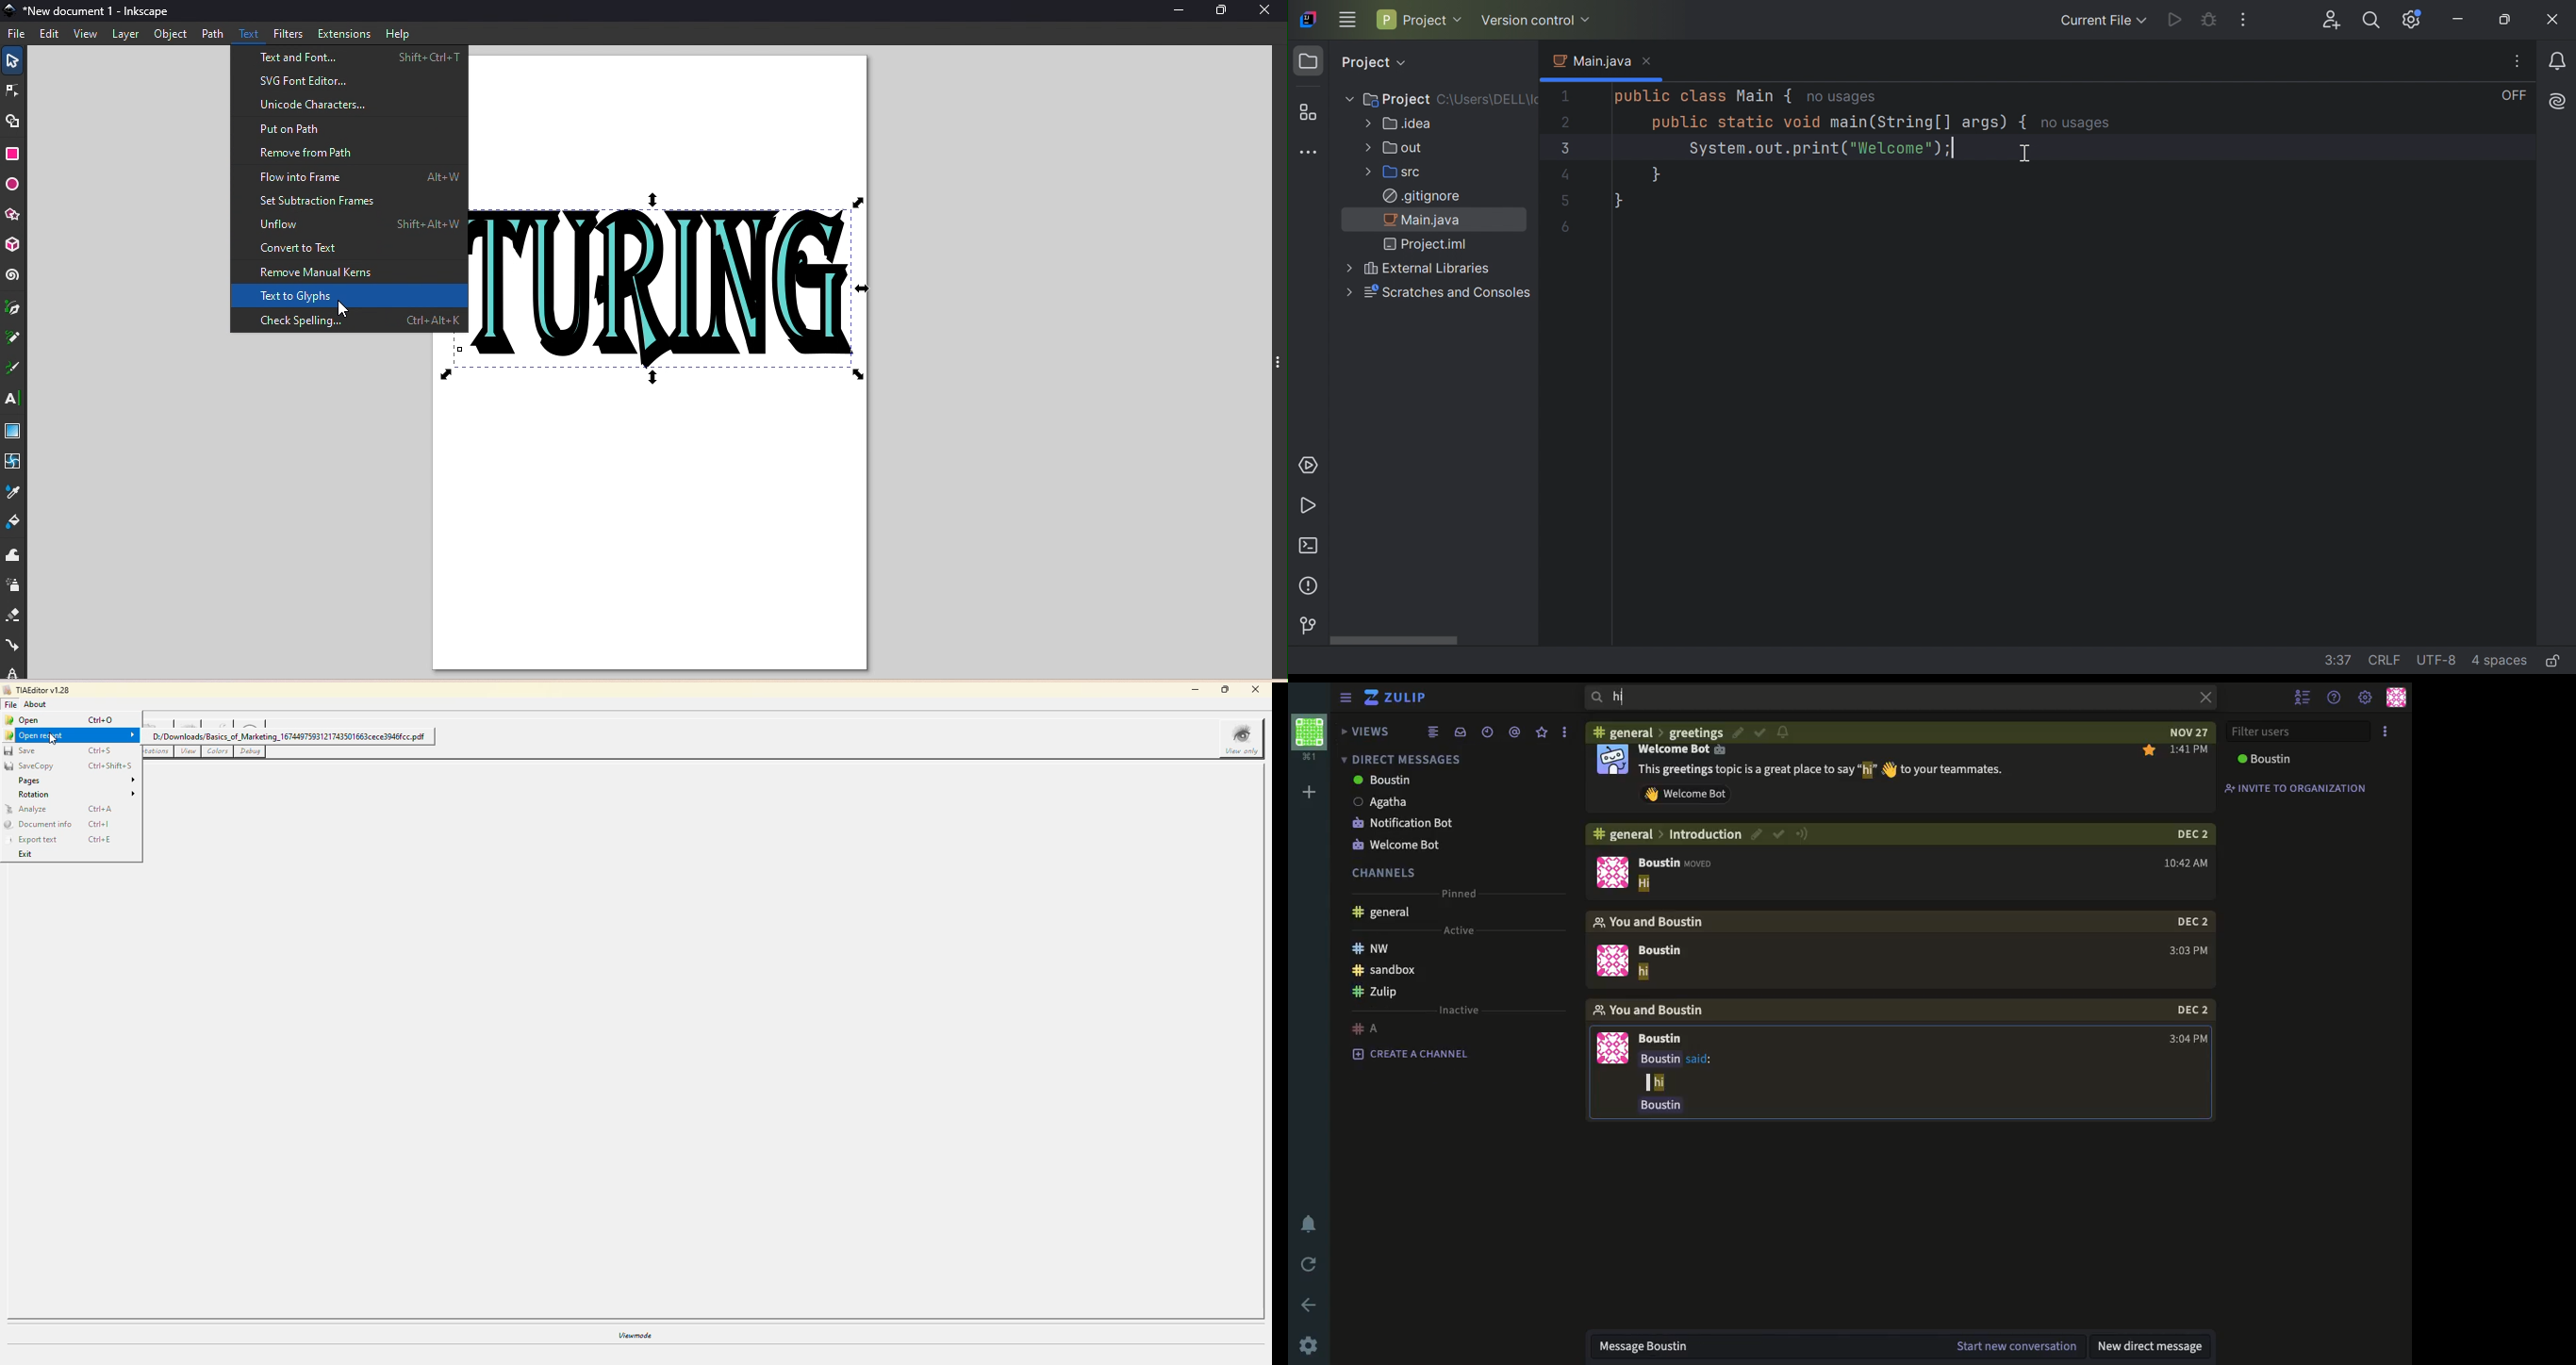 This screenshot has width=2576, height=1372. Describe the element at coordinates (1386, 970) in the screenshot. I see `sandbox` at that location.